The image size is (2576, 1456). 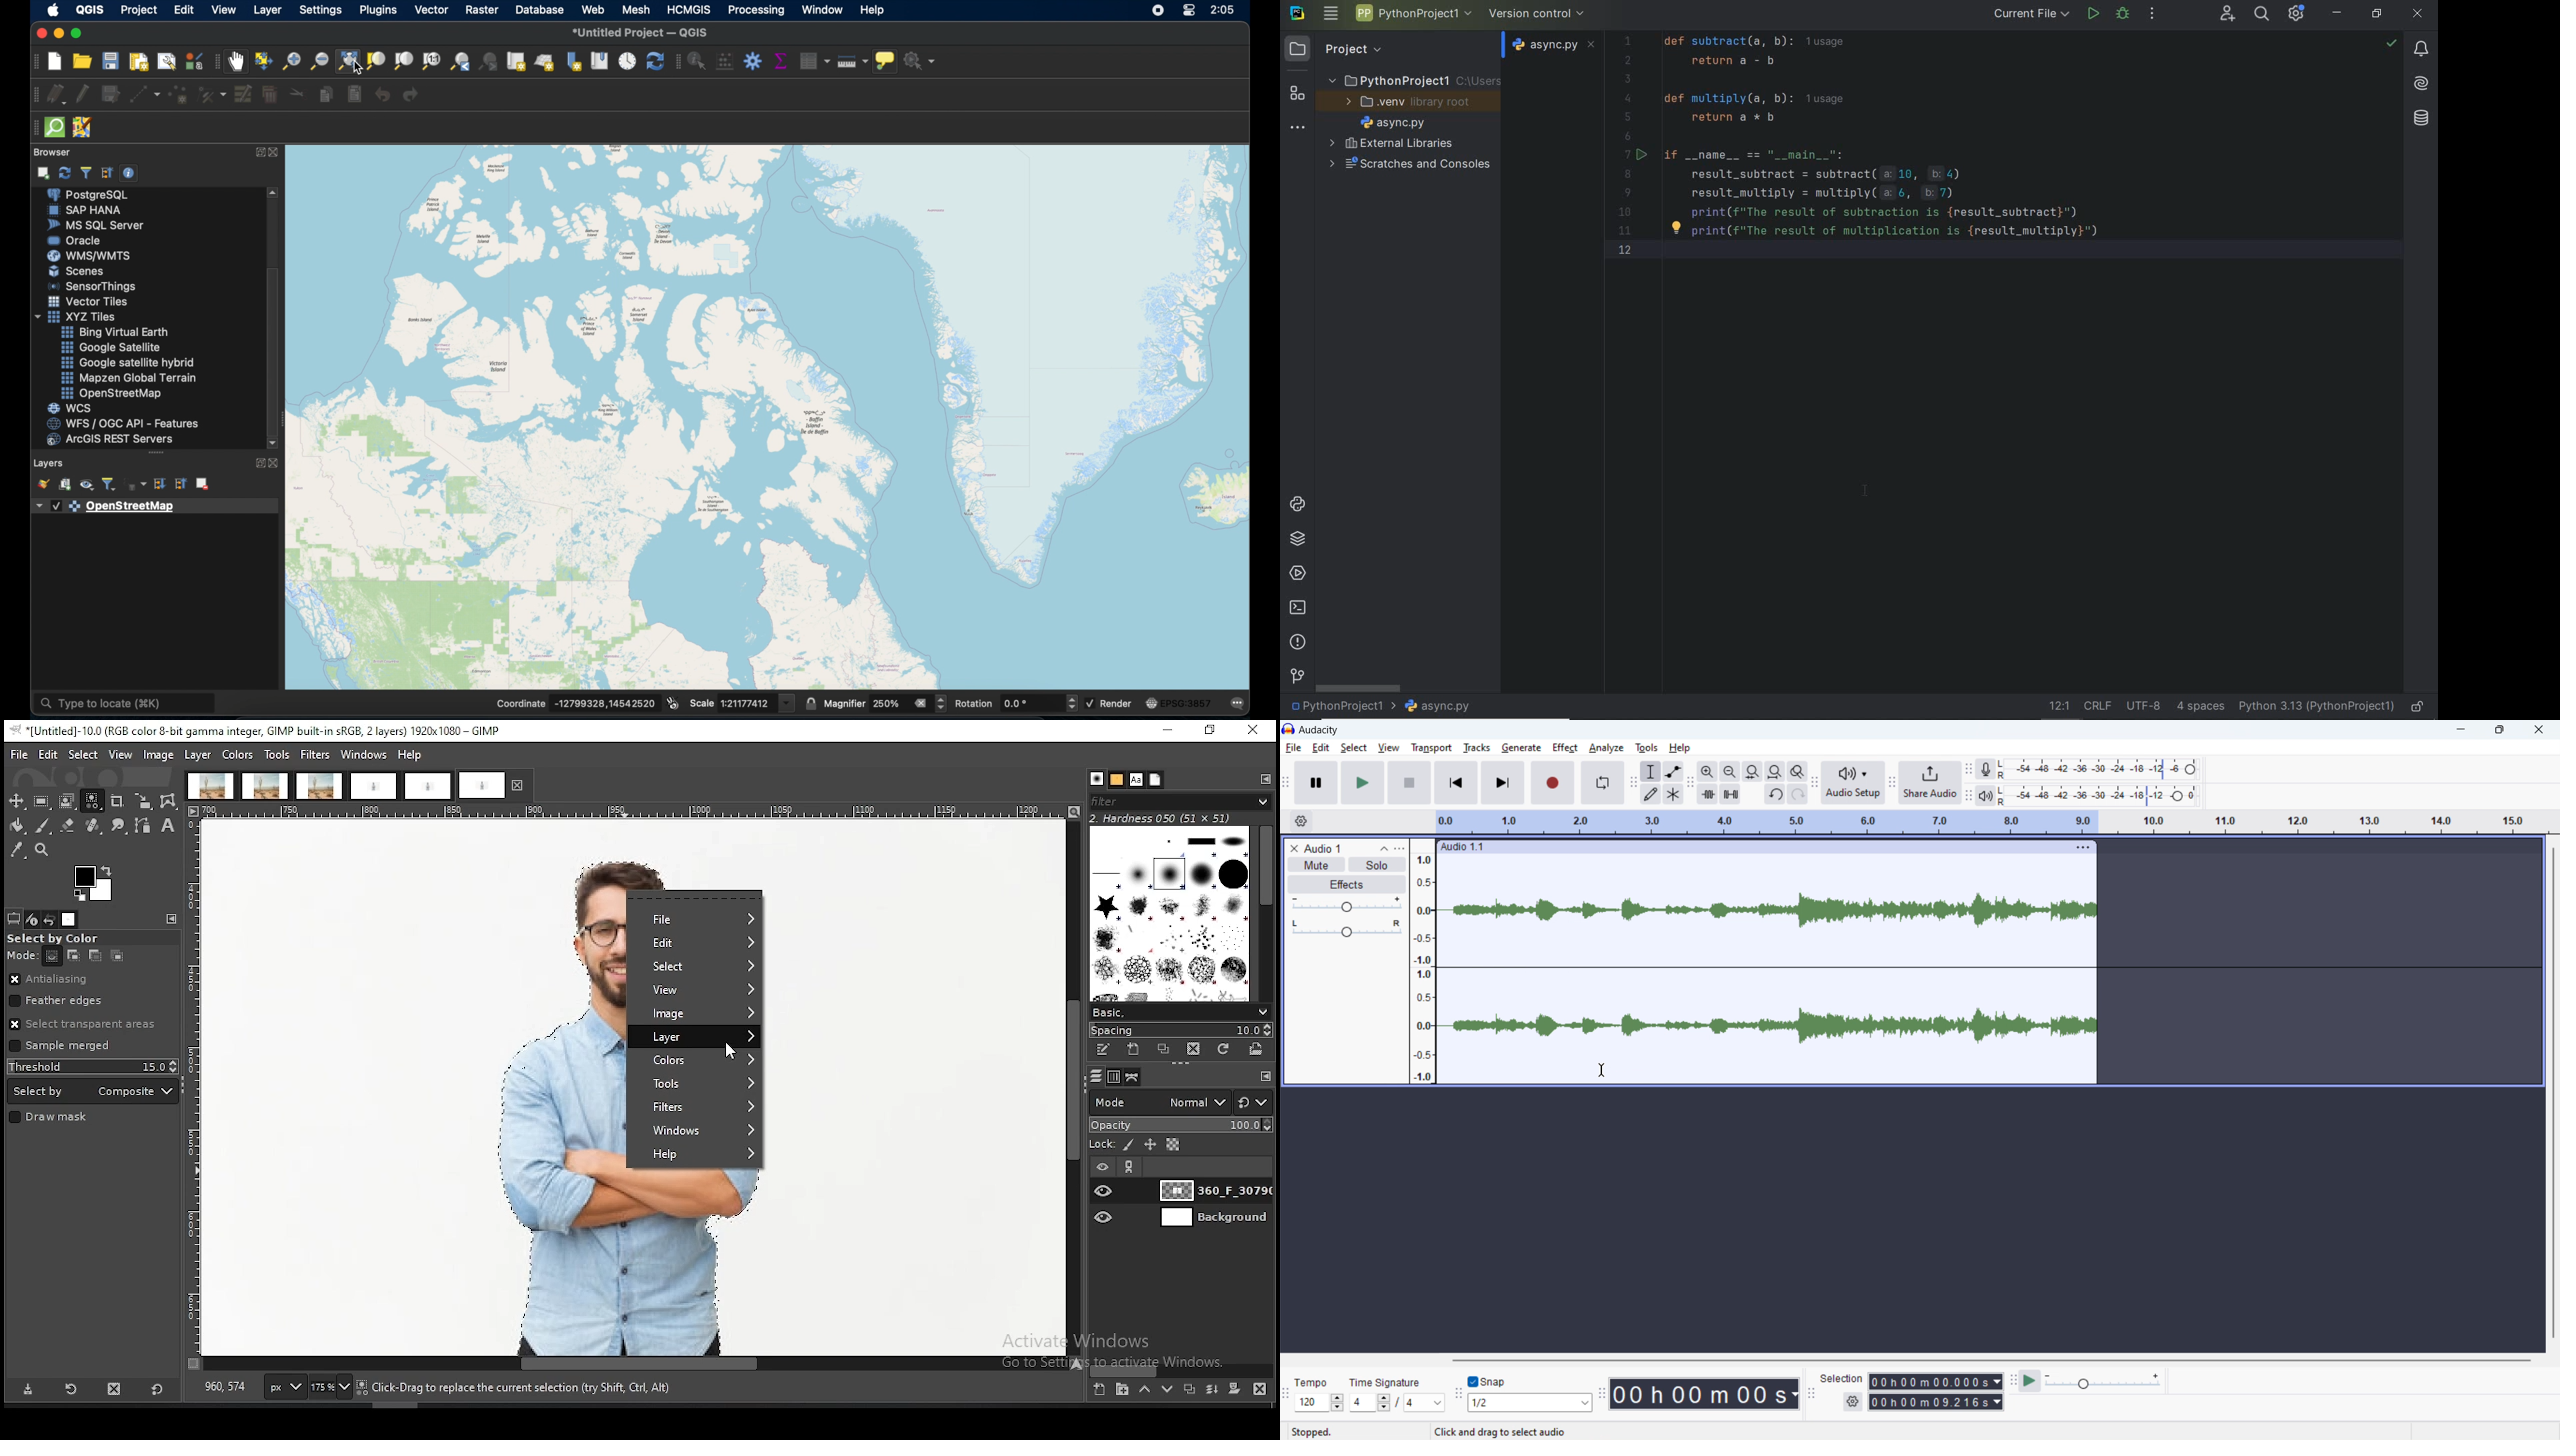 What do you see at coordinates (322, 95) in the screenshot?
I see `copy features` at bounding box center [322, 95].